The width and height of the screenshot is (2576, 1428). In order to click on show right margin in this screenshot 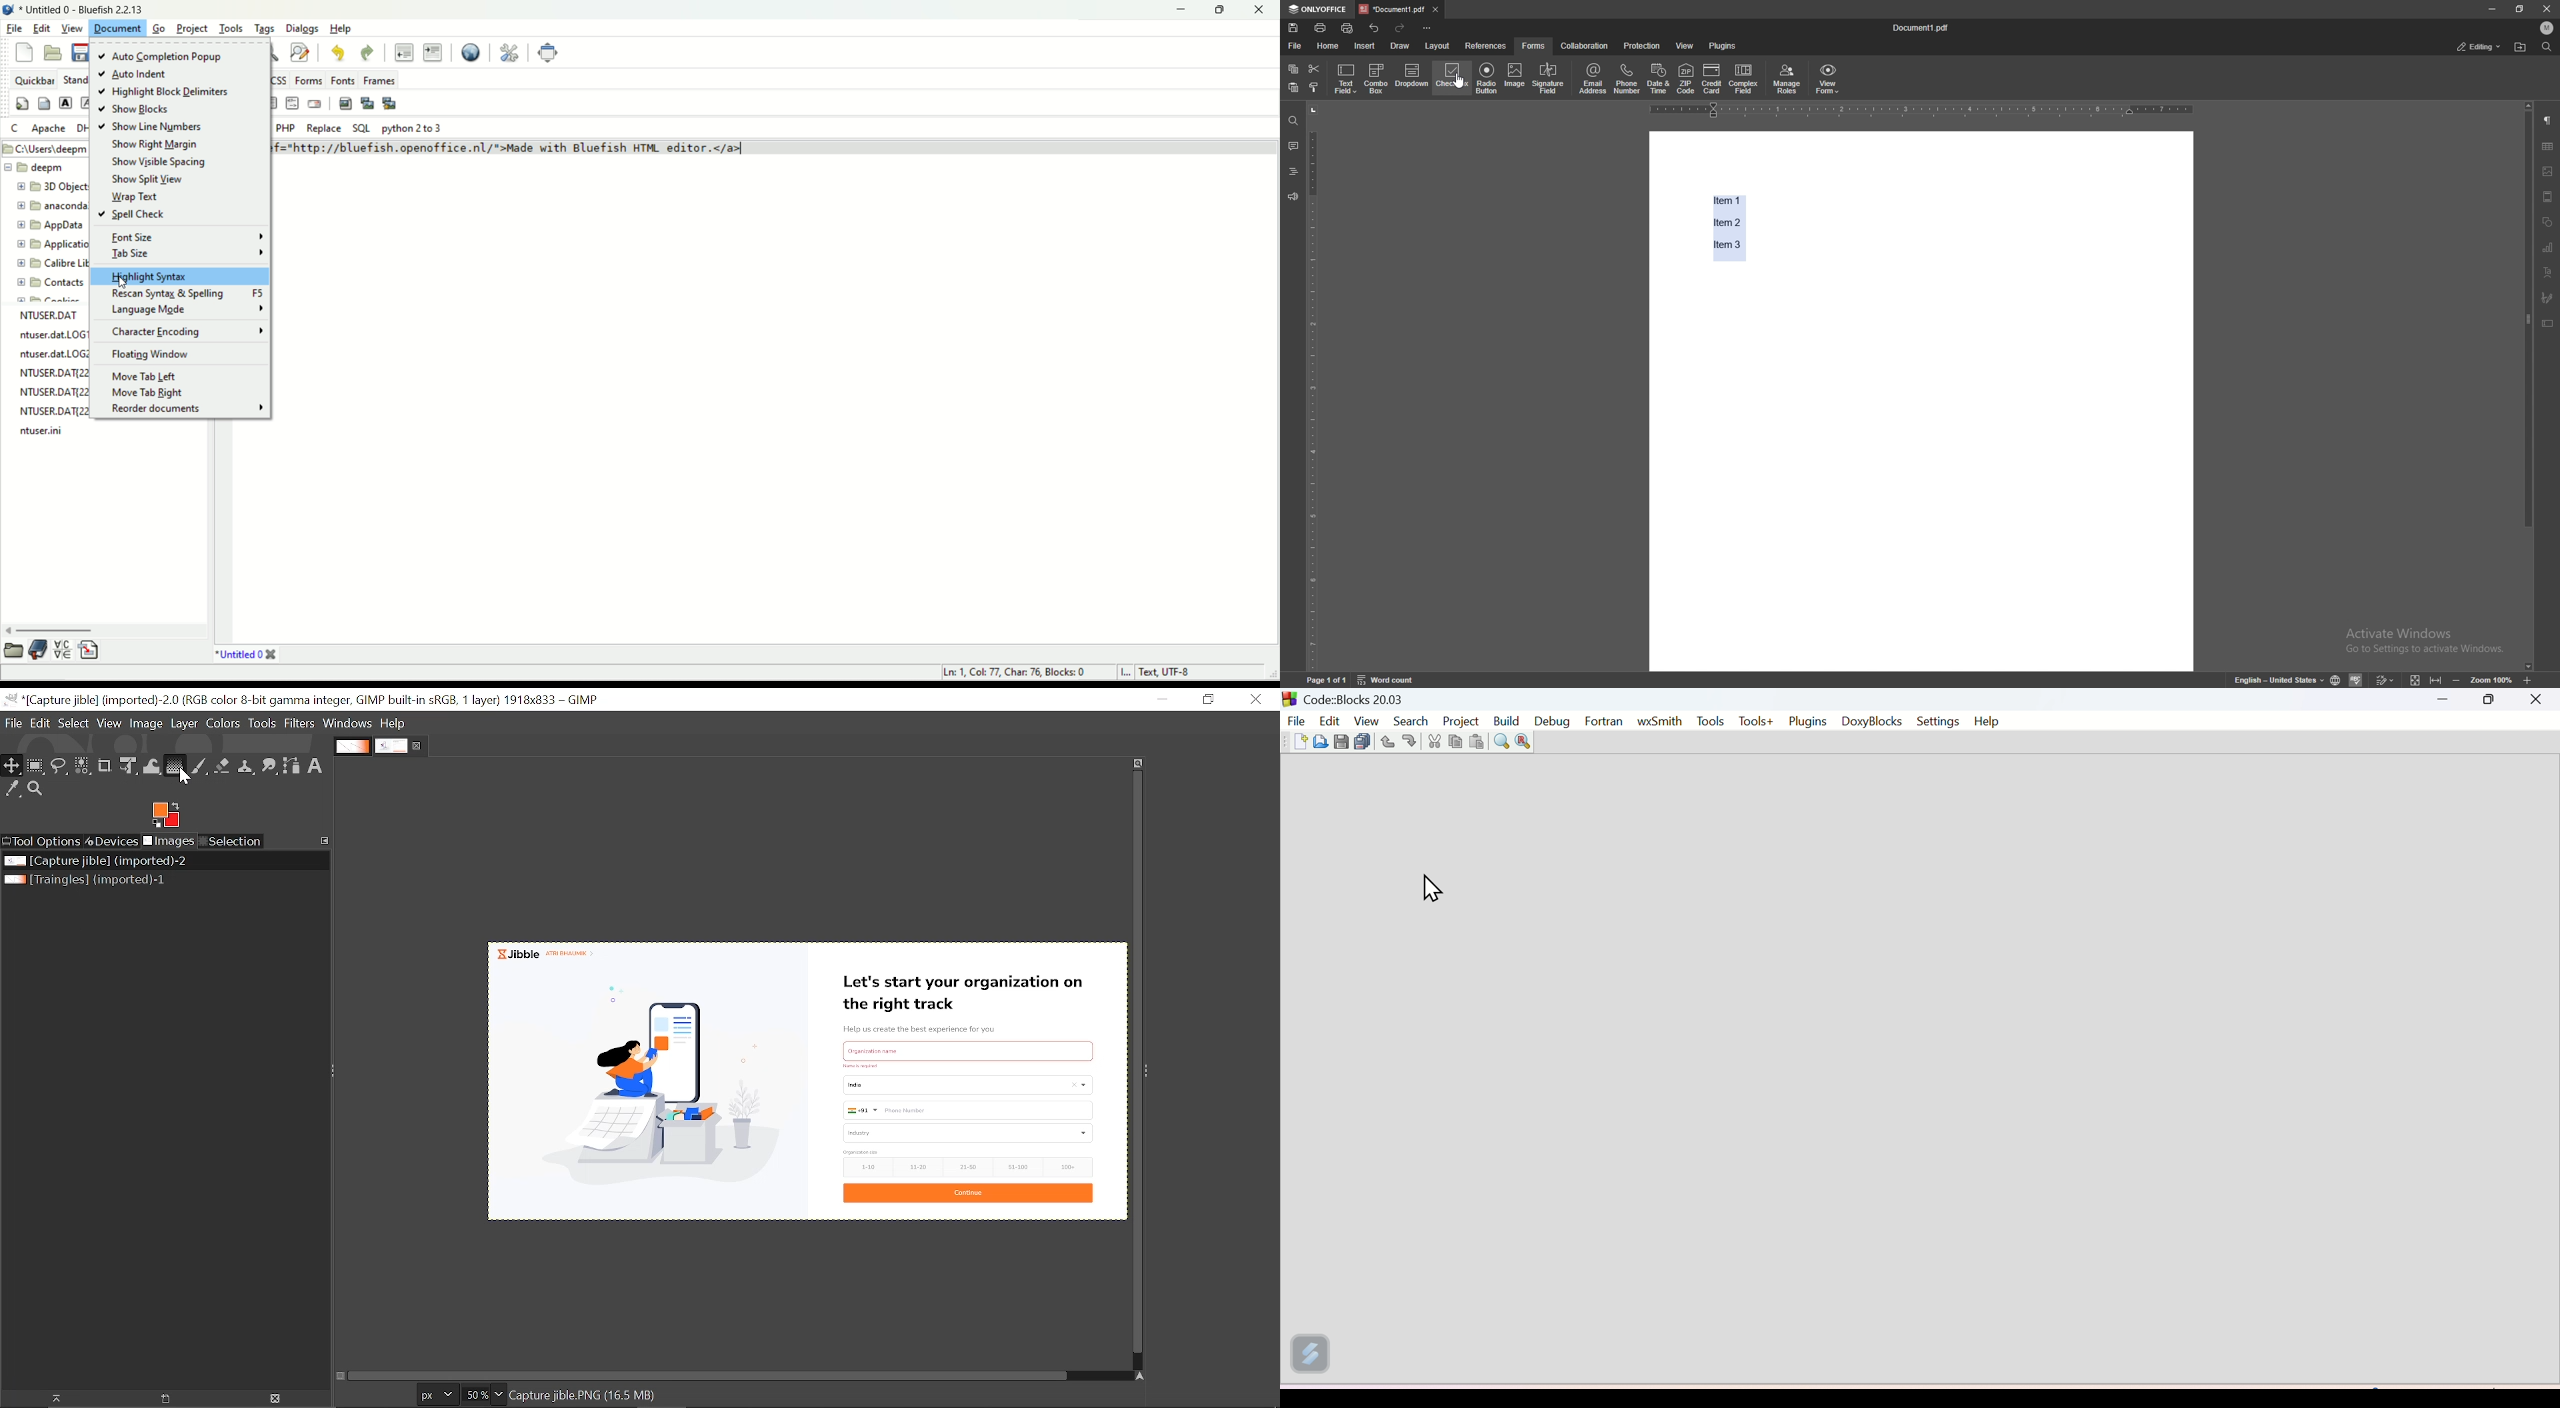, I will do `click(156, 144)`.